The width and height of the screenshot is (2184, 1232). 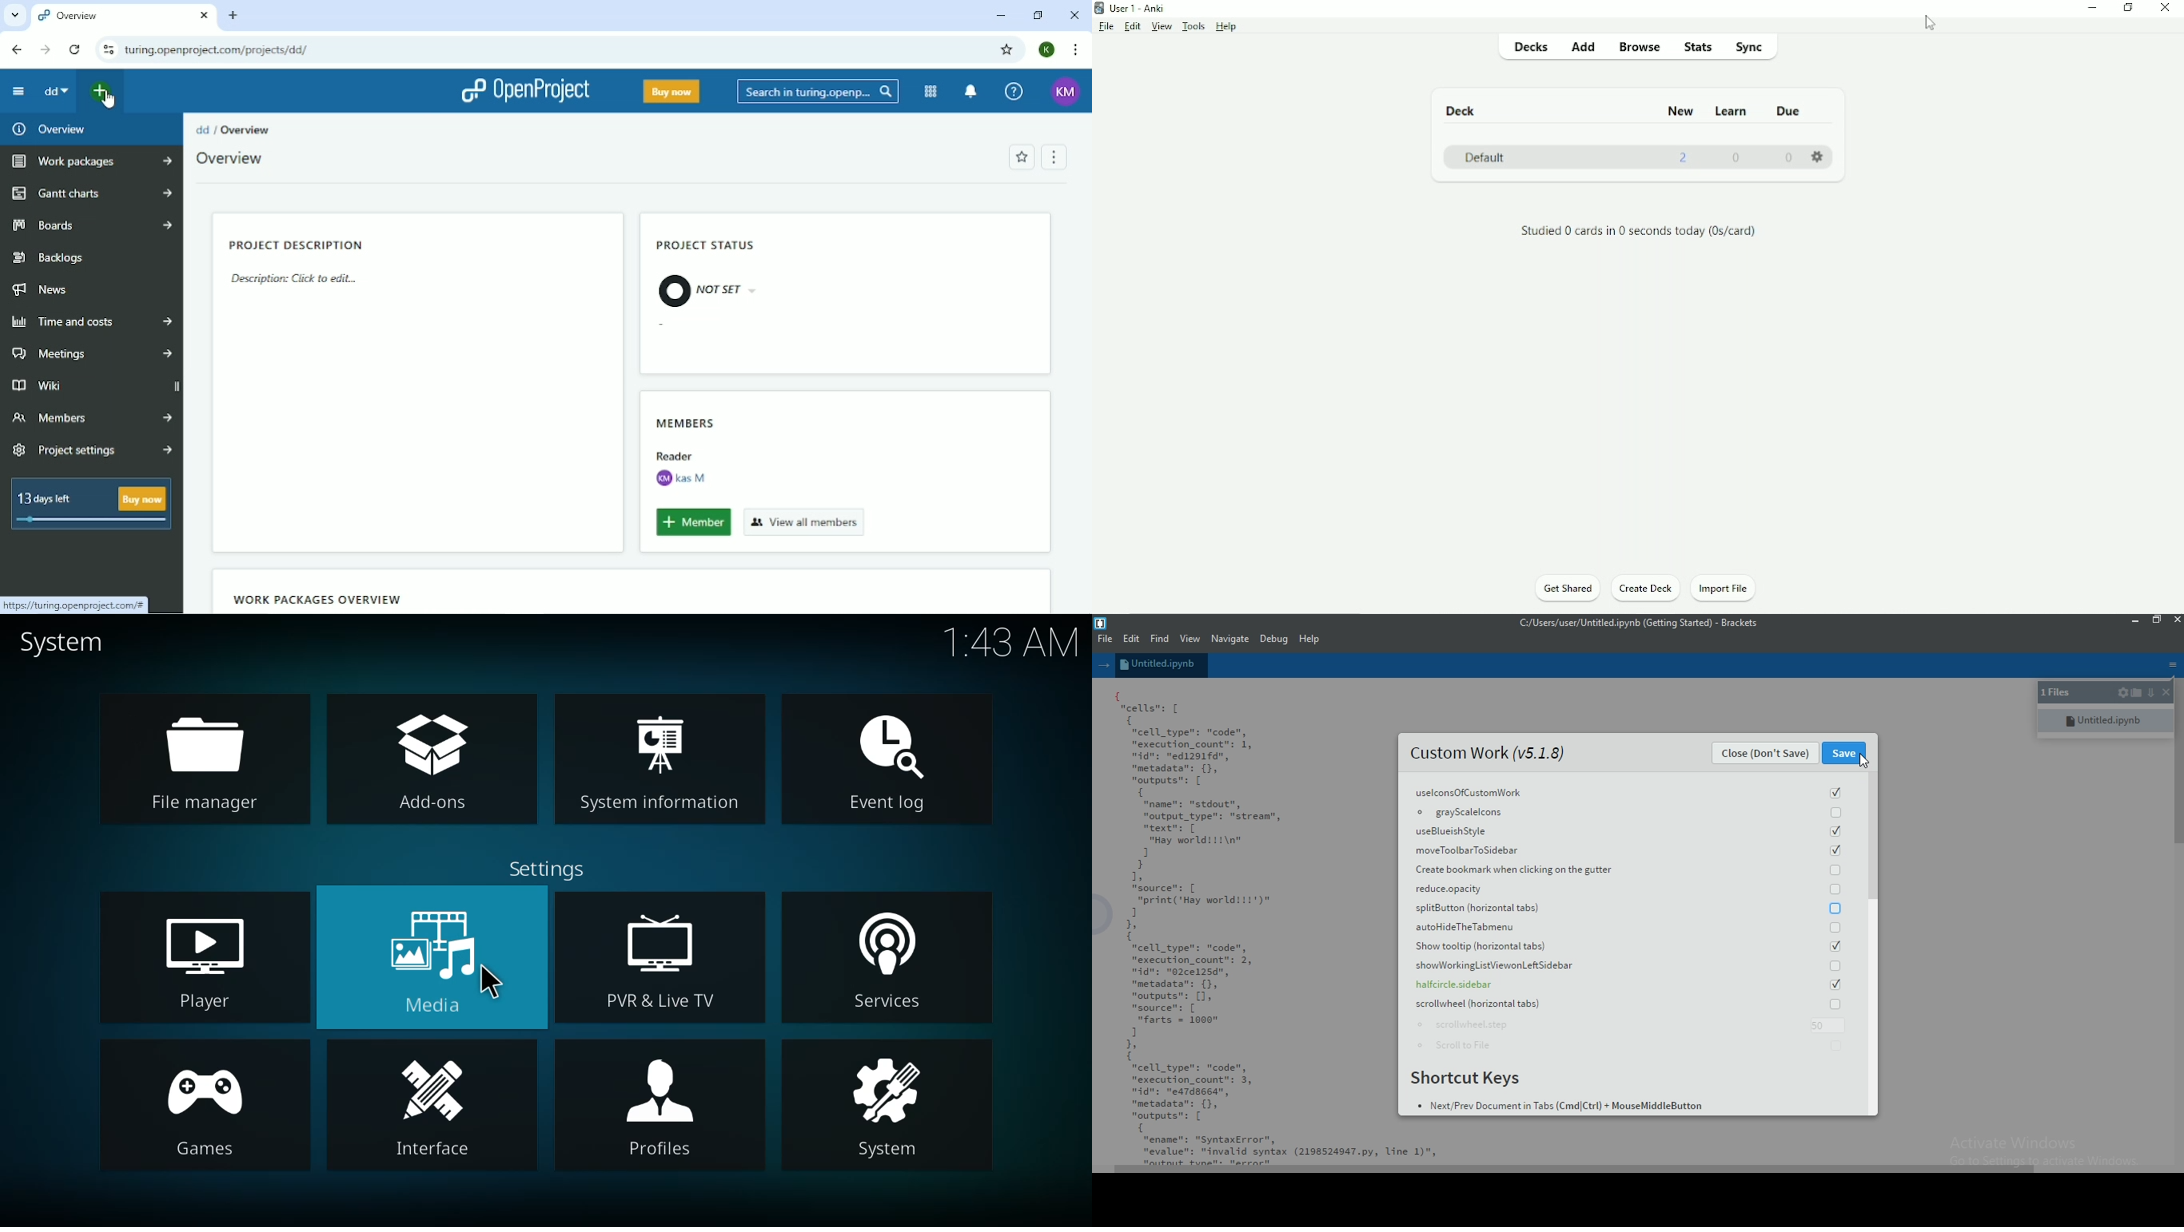 What do you see at coordinates (1006, 646) in the screenshot?
I see `time` at bounding box center [1006, 646].